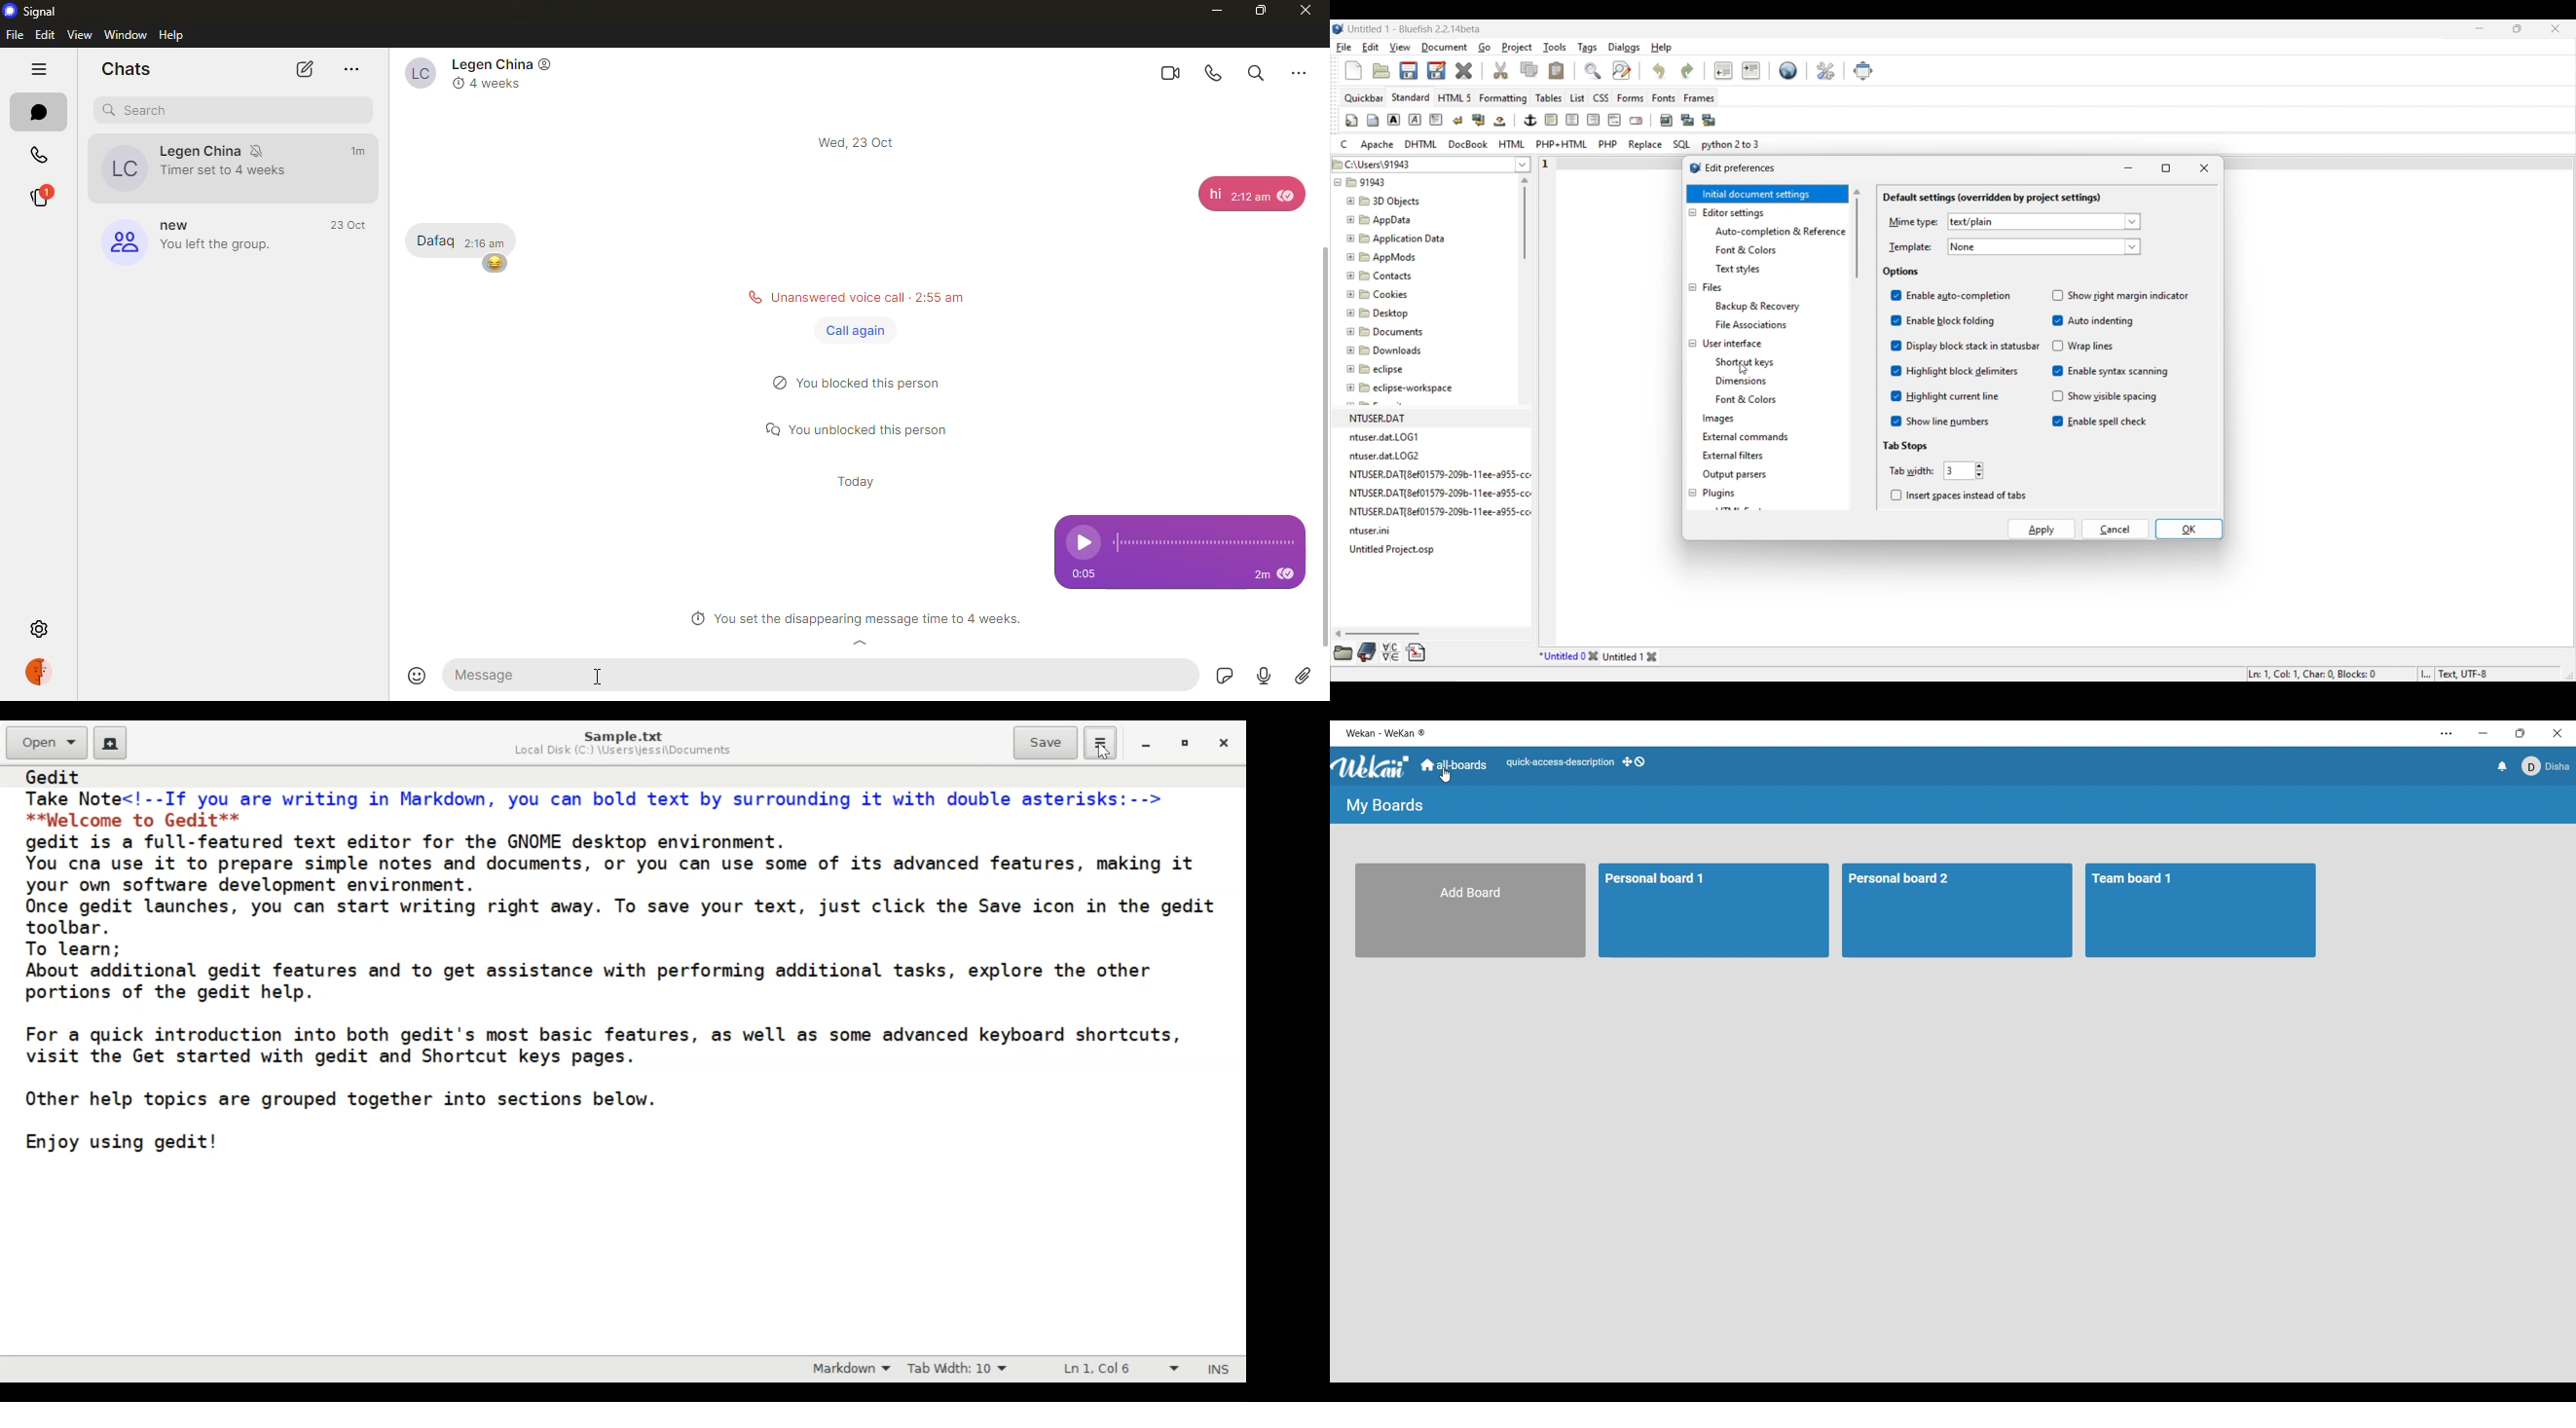  I want to click on chats, so click(39, 112).